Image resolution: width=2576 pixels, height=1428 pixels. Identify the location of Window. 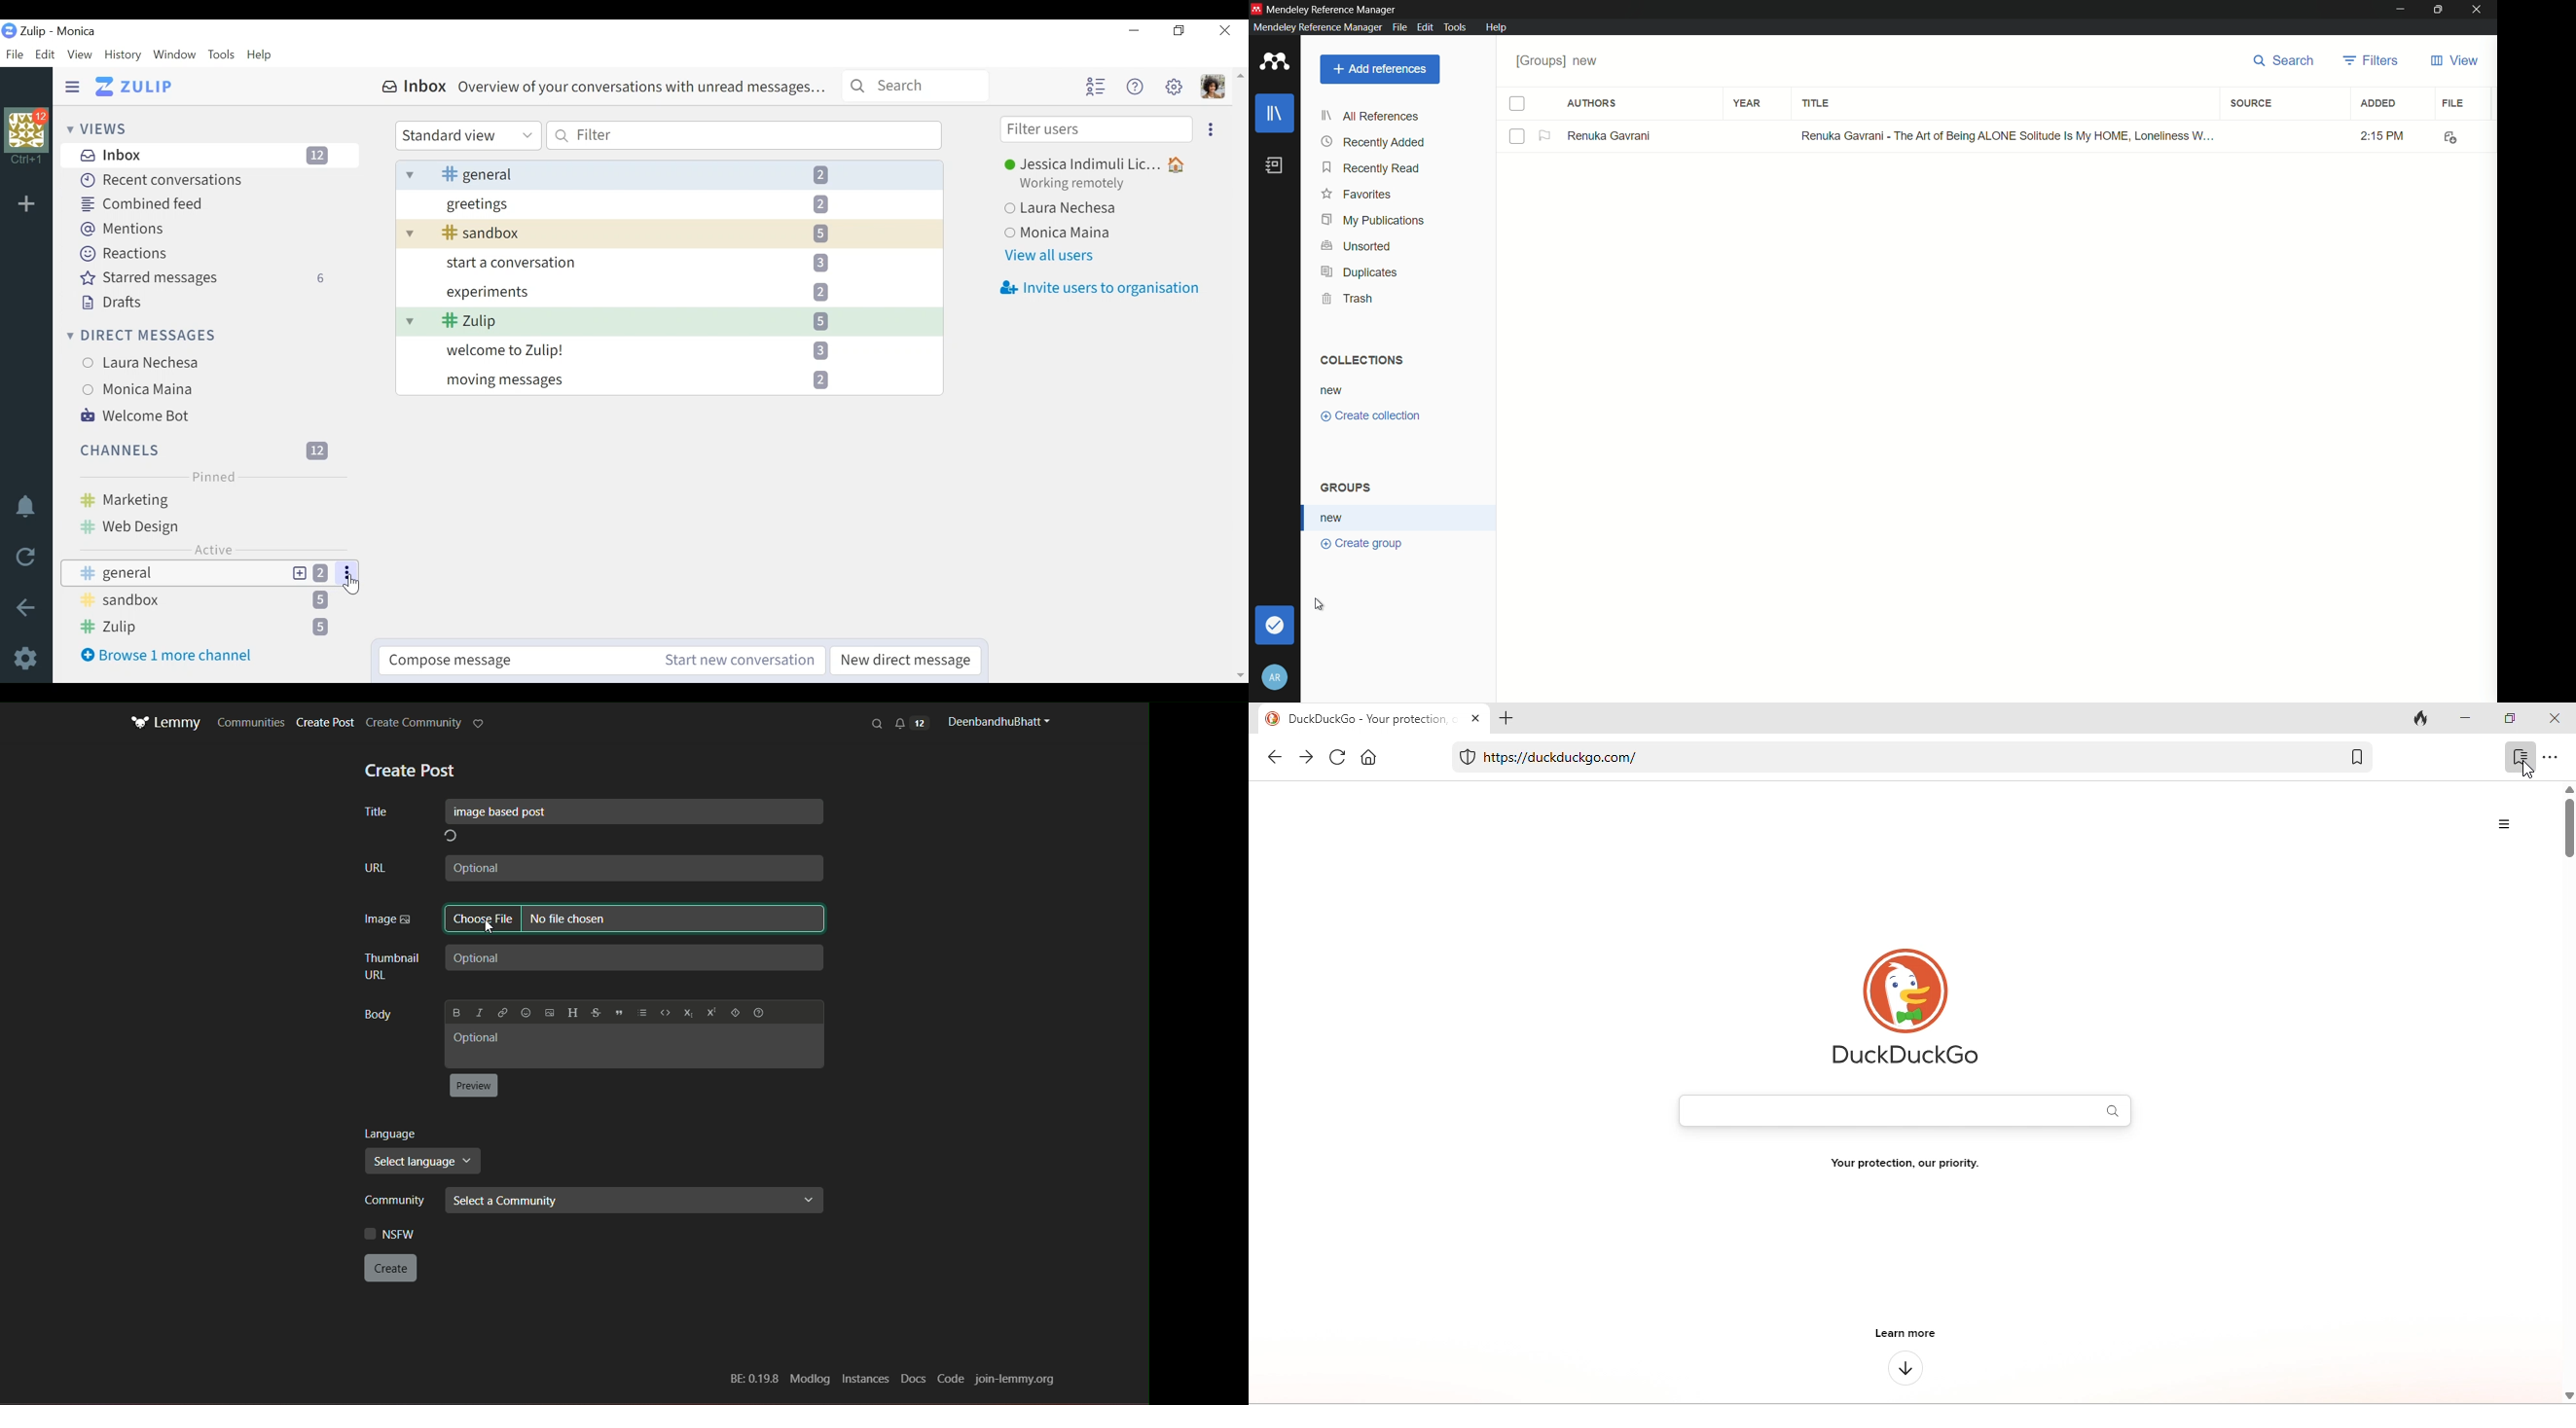
(175, 56).